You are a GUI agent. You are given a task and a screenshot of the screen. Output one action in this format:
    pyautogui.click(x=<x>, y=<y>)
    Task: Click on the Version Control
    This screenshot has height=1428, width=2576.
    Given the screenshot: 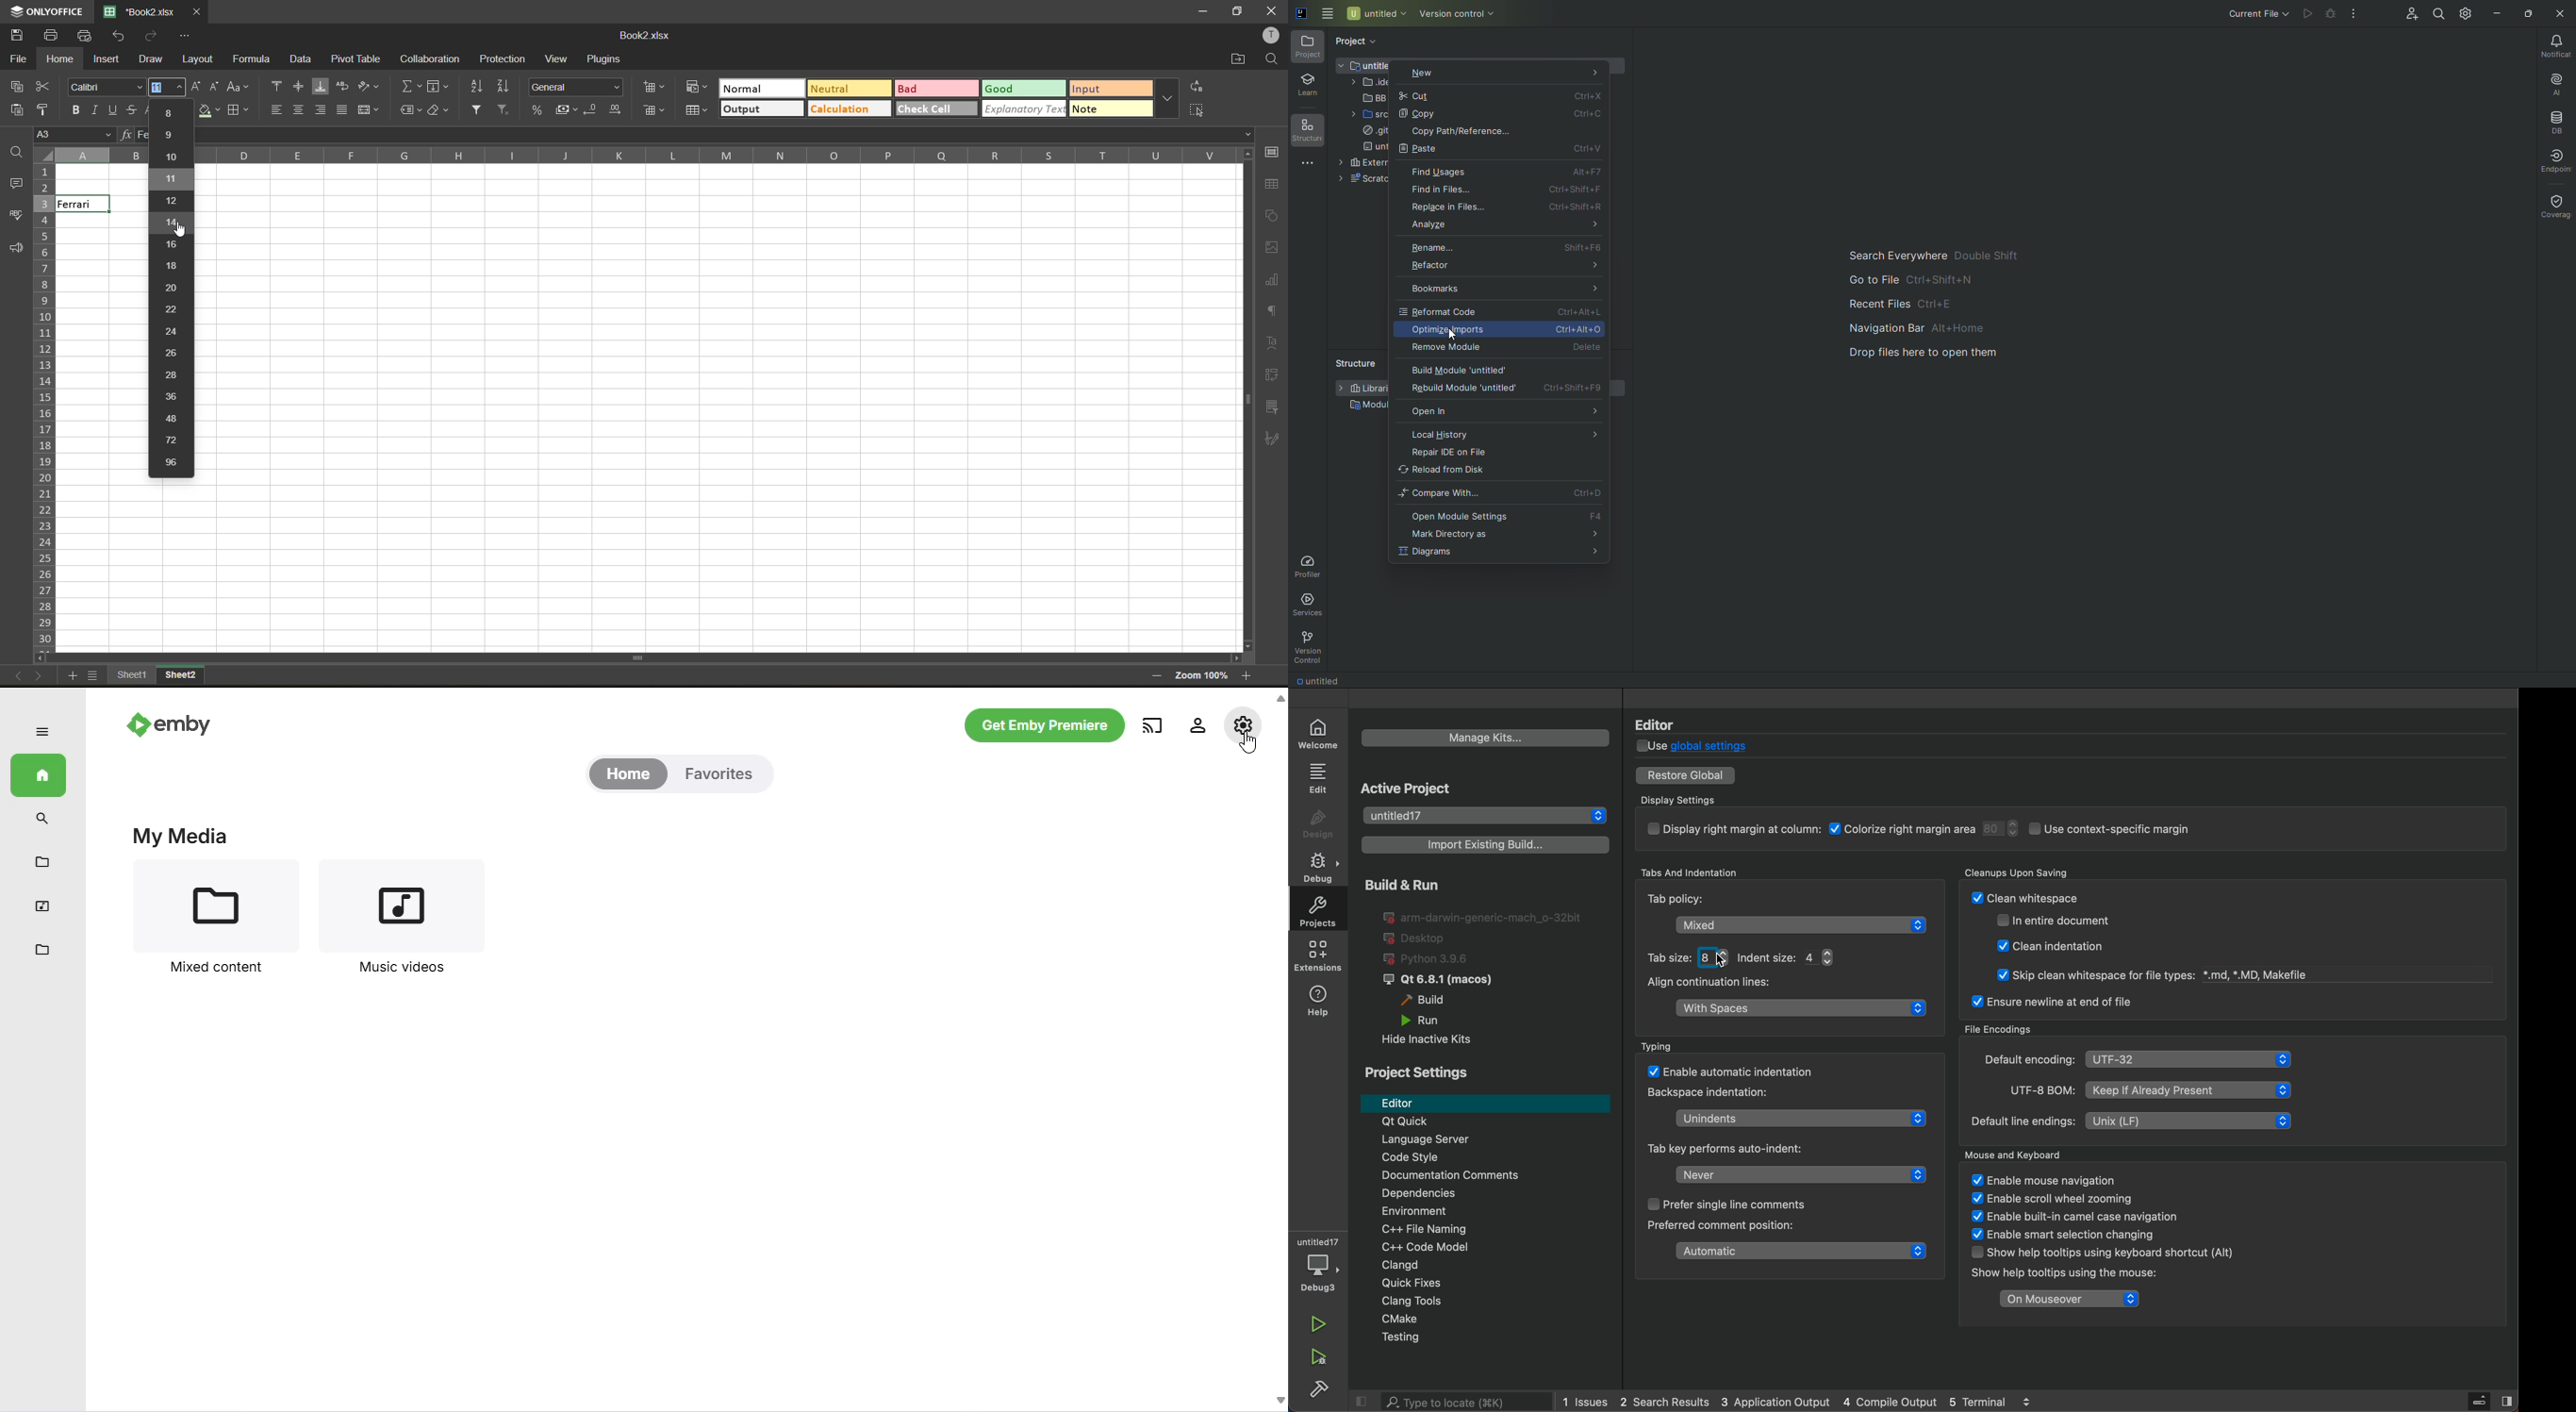 What is the action you would take?
    pyautogui.click(x=1311, y=648)
    